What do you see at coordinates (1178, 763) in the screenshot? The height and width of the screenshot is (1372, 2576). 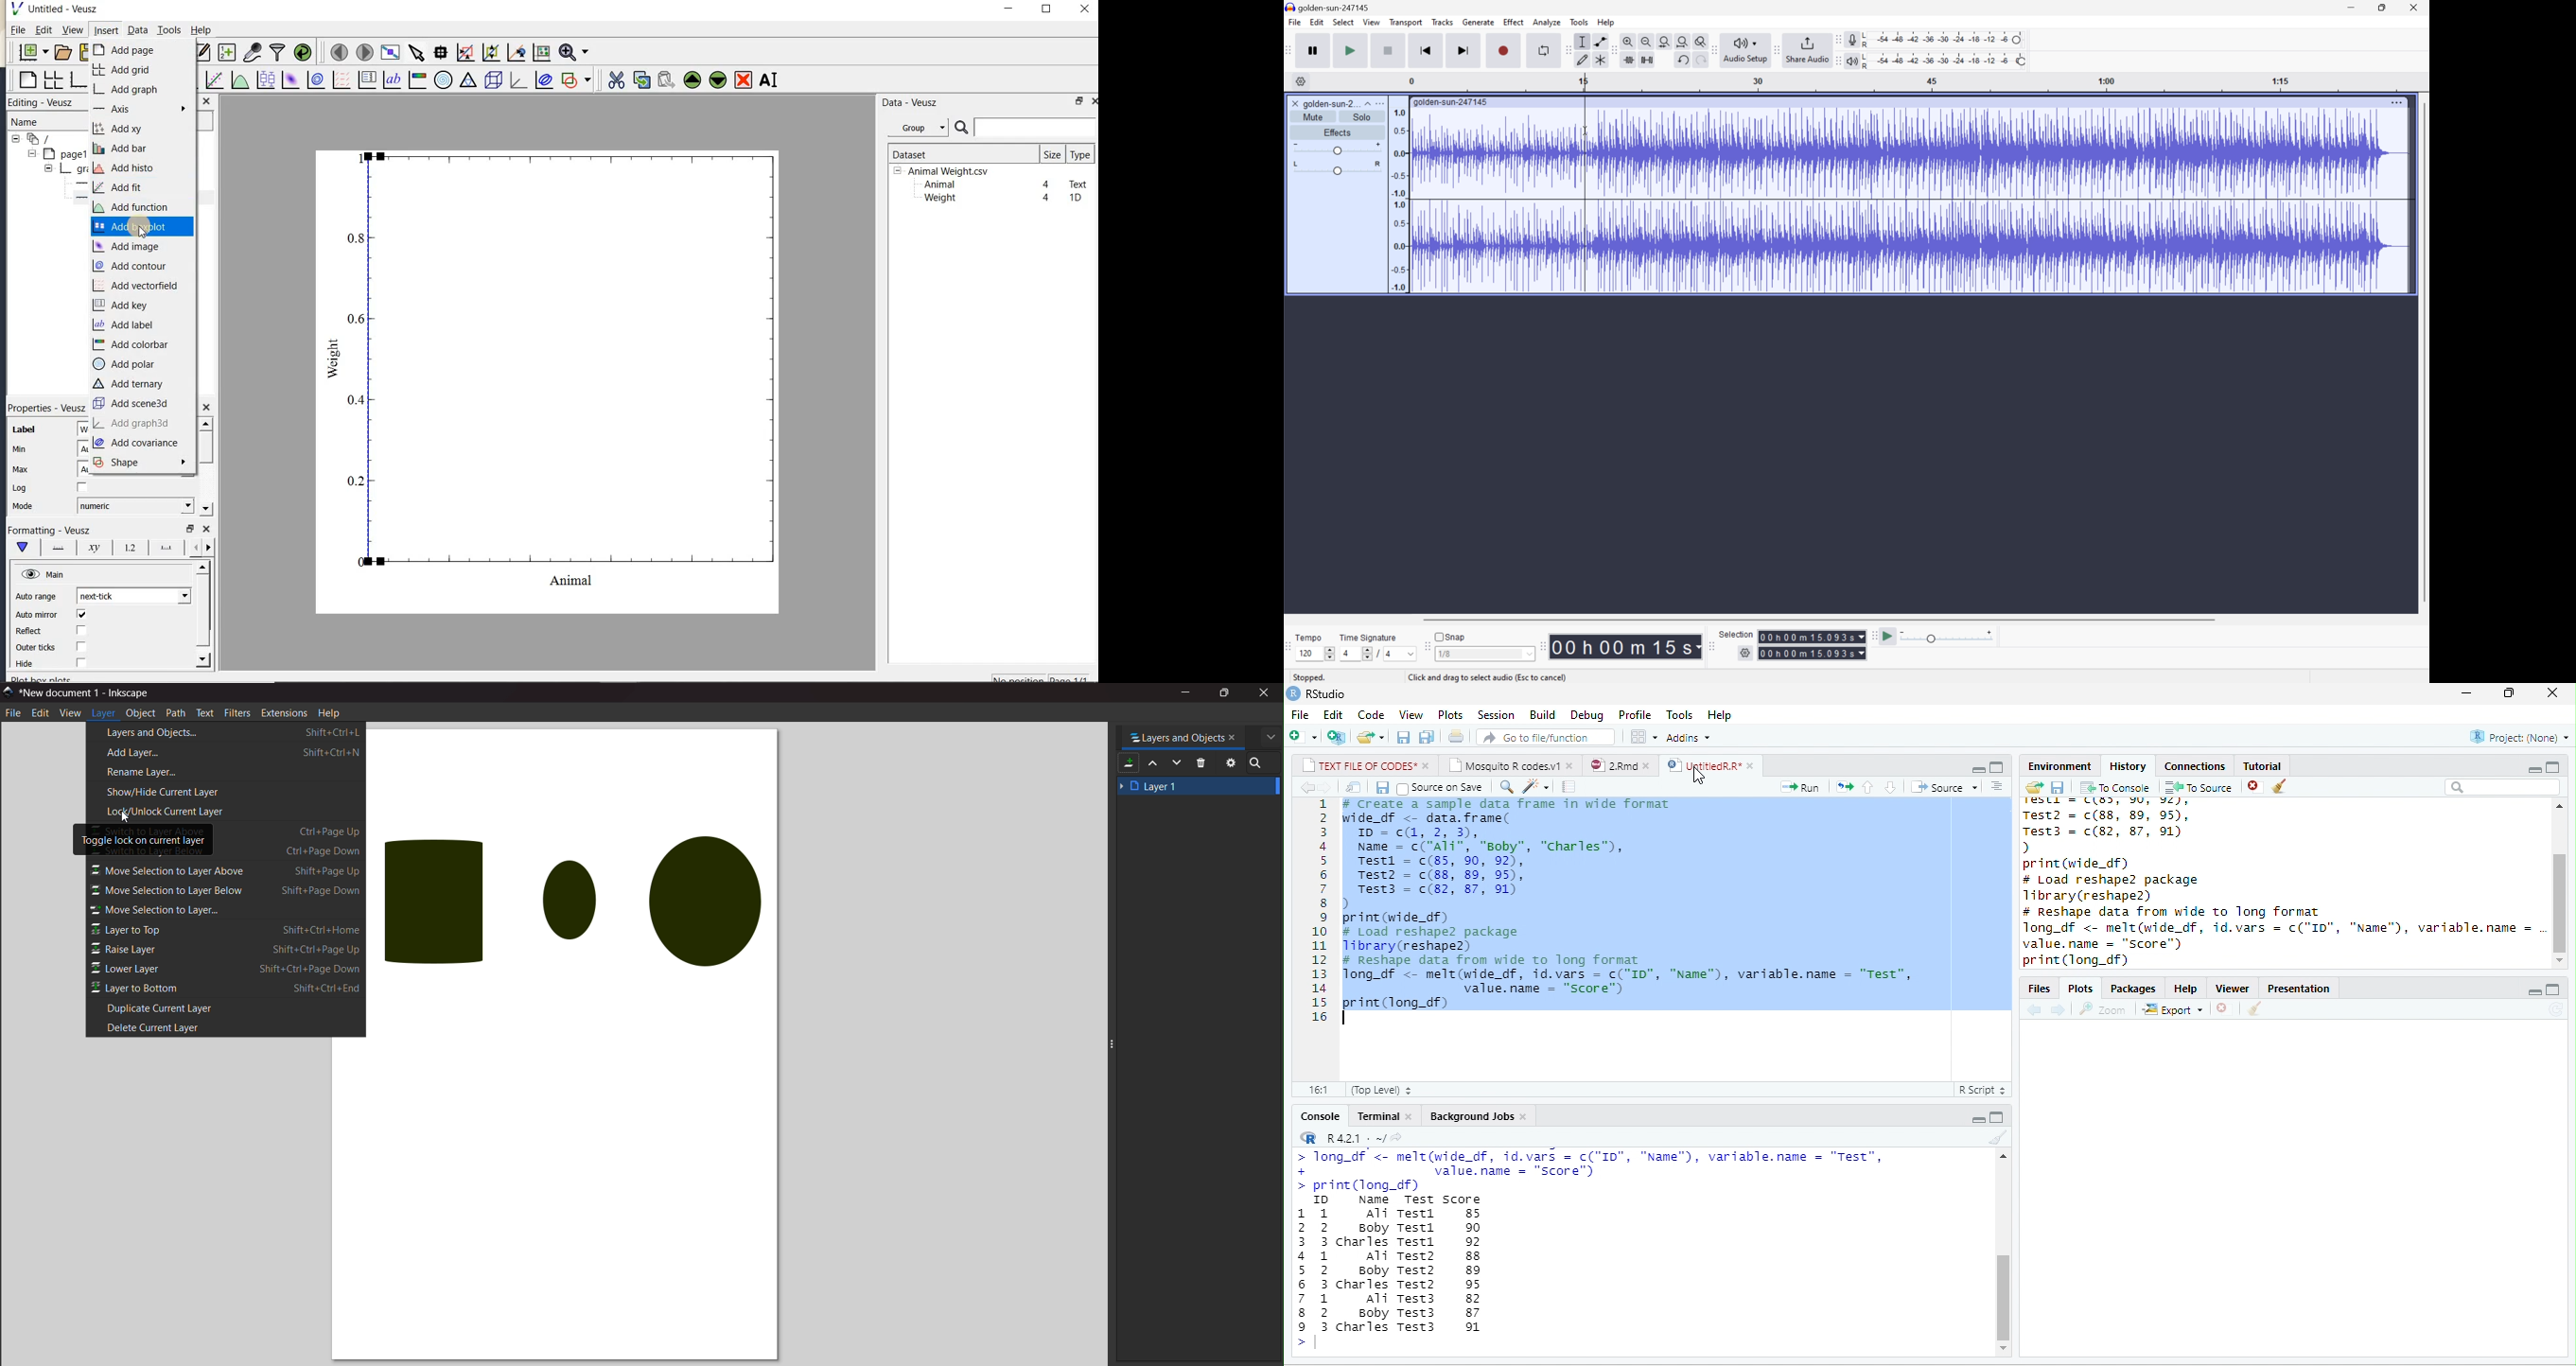 I see `mask down` at bounding box center [1178, 763].